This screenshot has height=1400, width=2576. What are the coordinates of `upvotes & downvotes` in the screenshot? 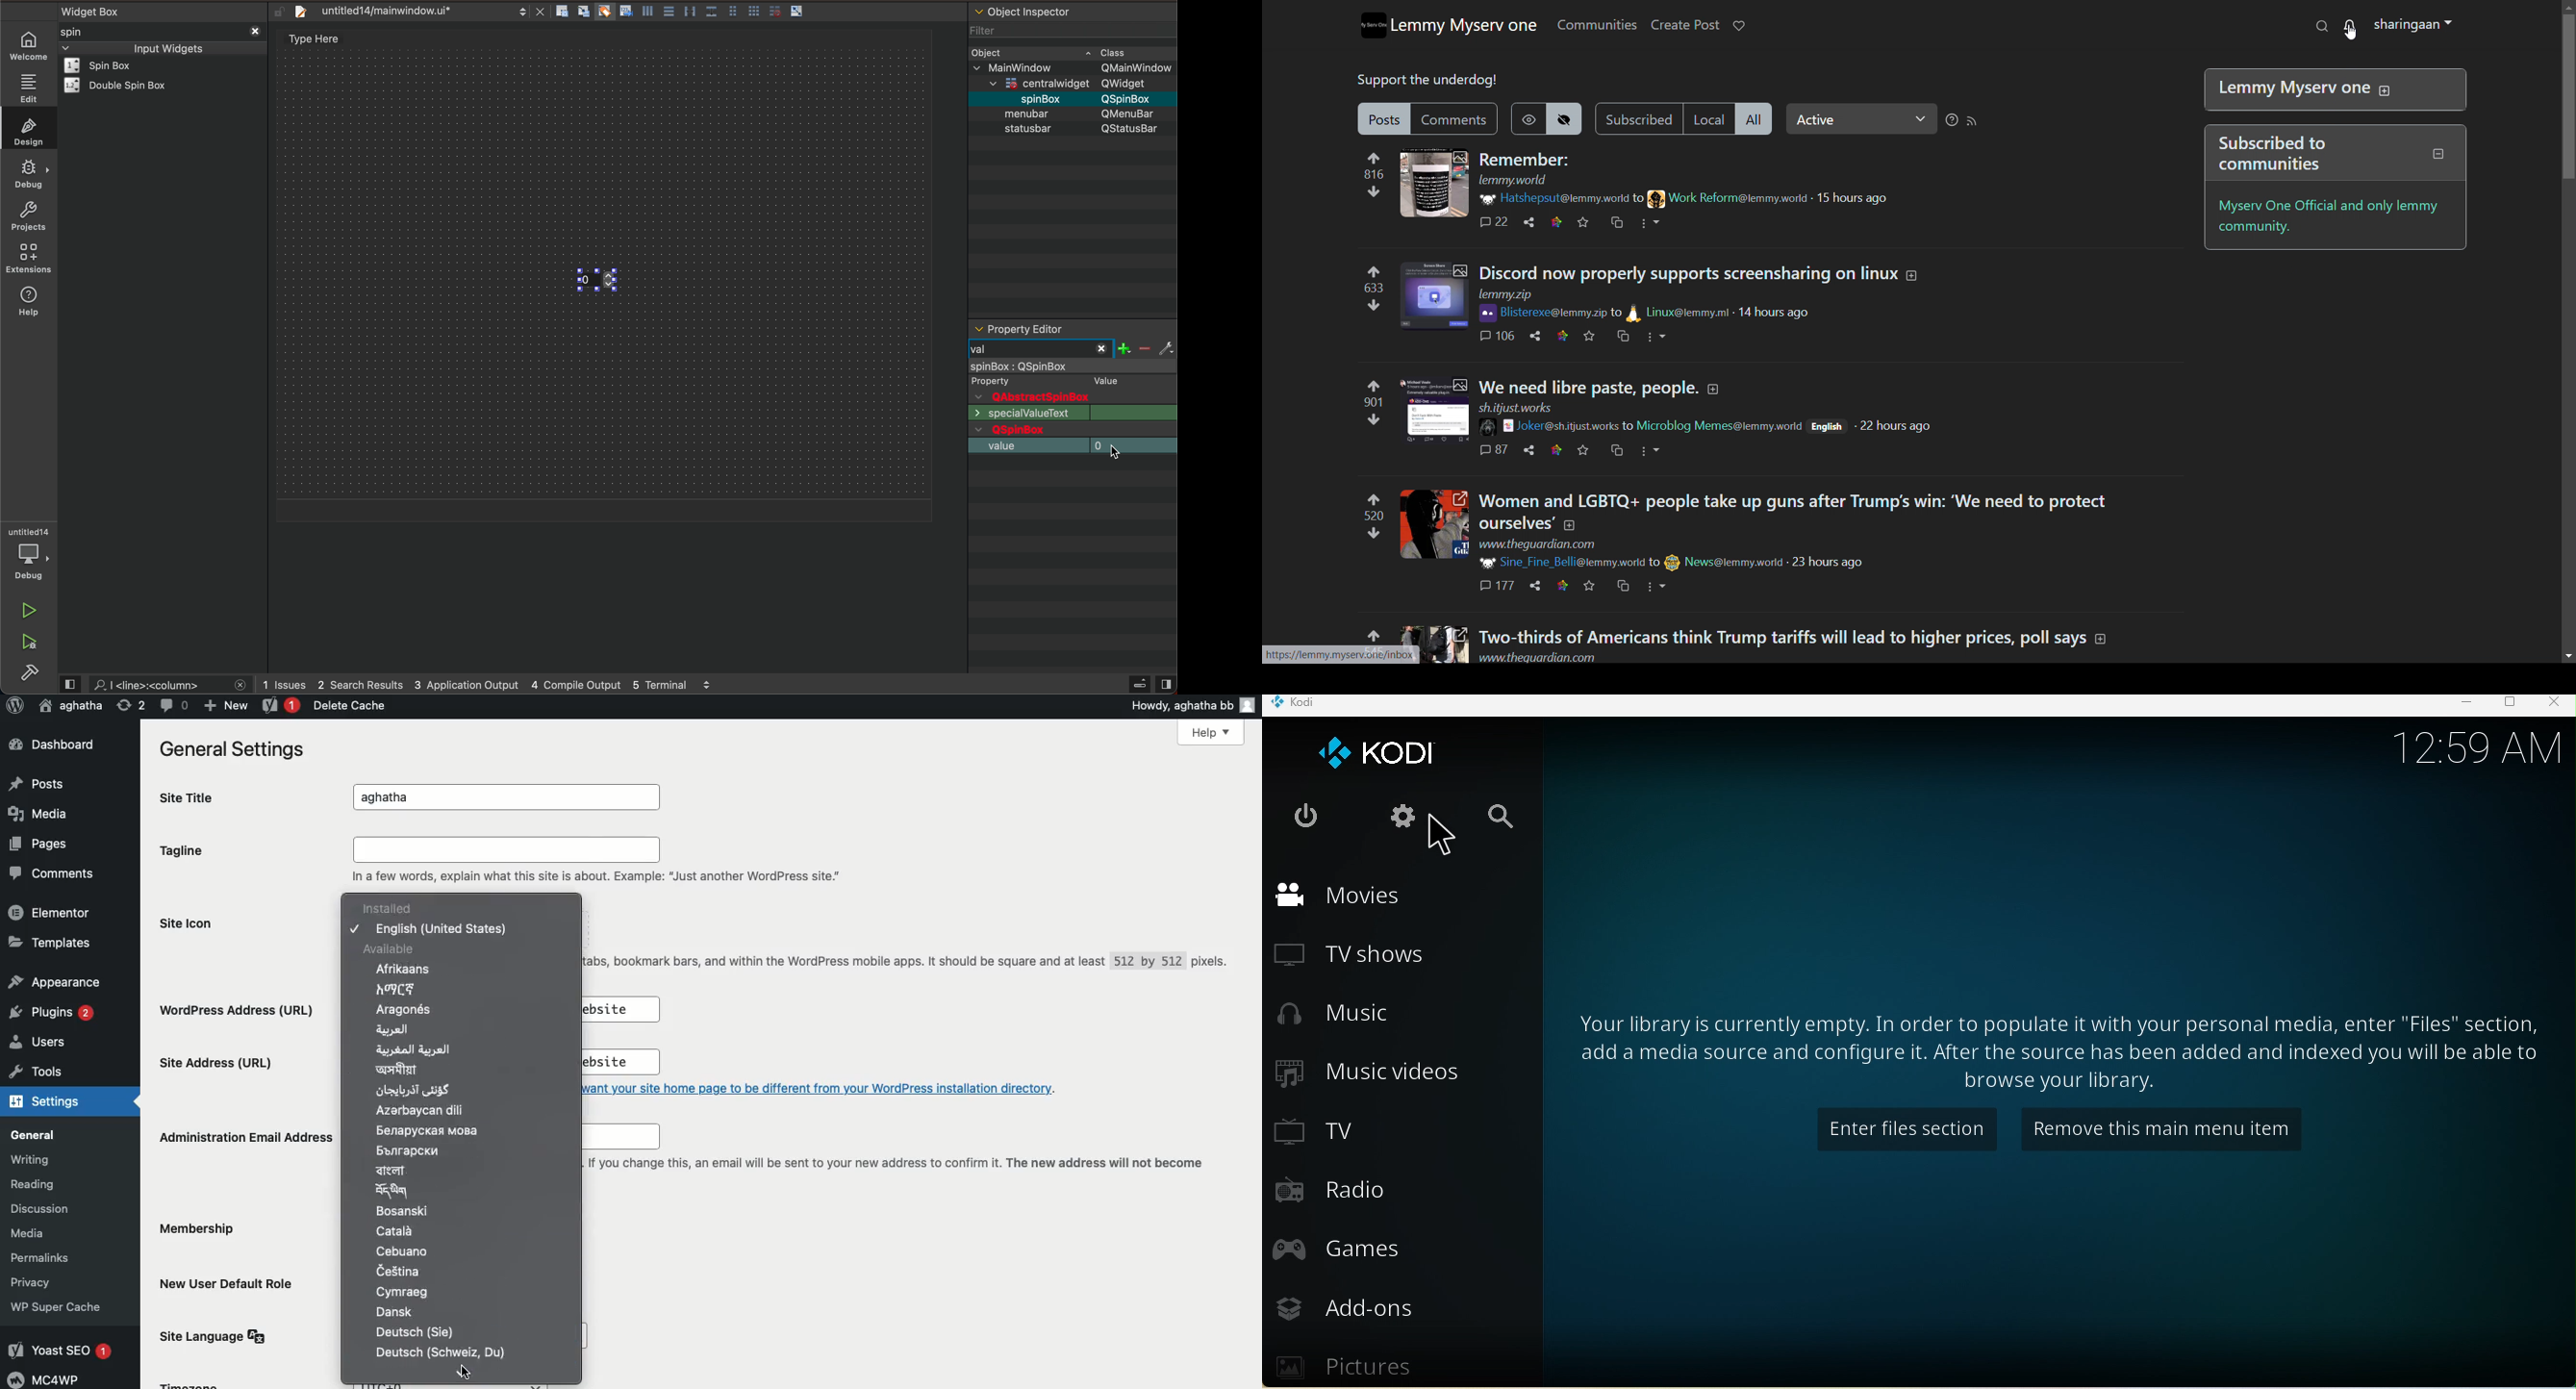 It's located at (1373, 289).